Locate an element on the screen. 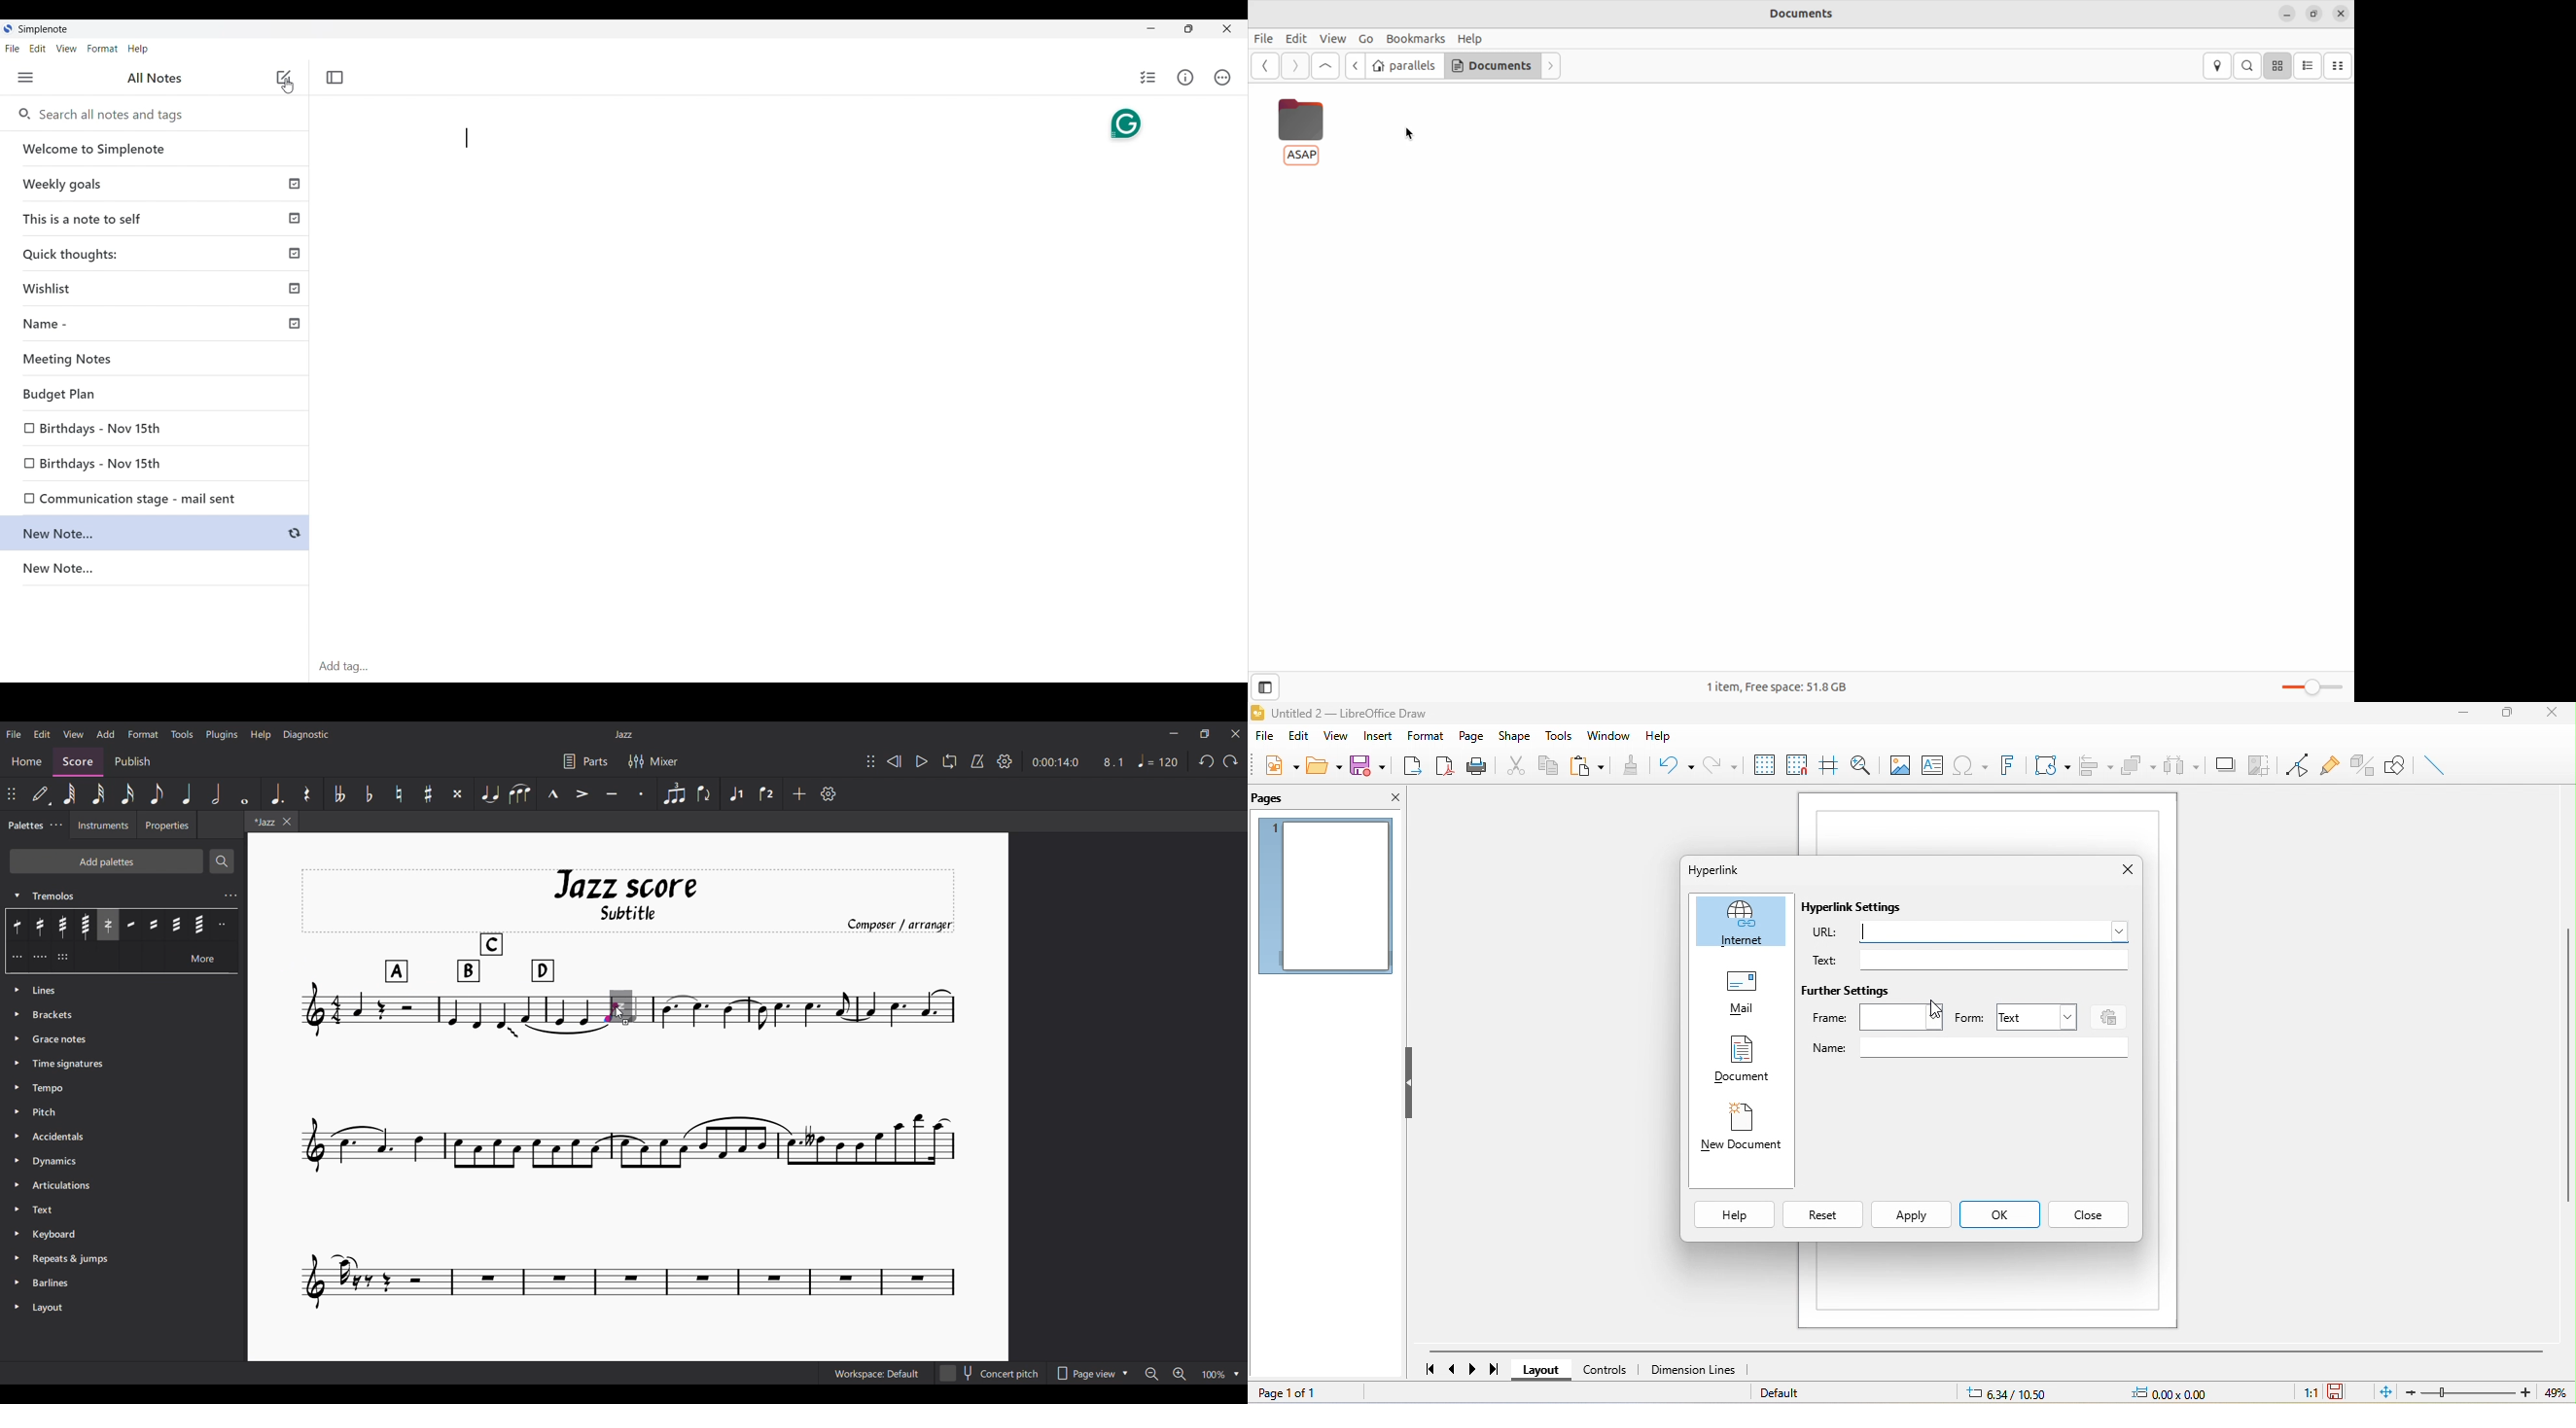 The height and width of the screenshot is (1428, 2576). Tools is located at coordinates (182, 734).